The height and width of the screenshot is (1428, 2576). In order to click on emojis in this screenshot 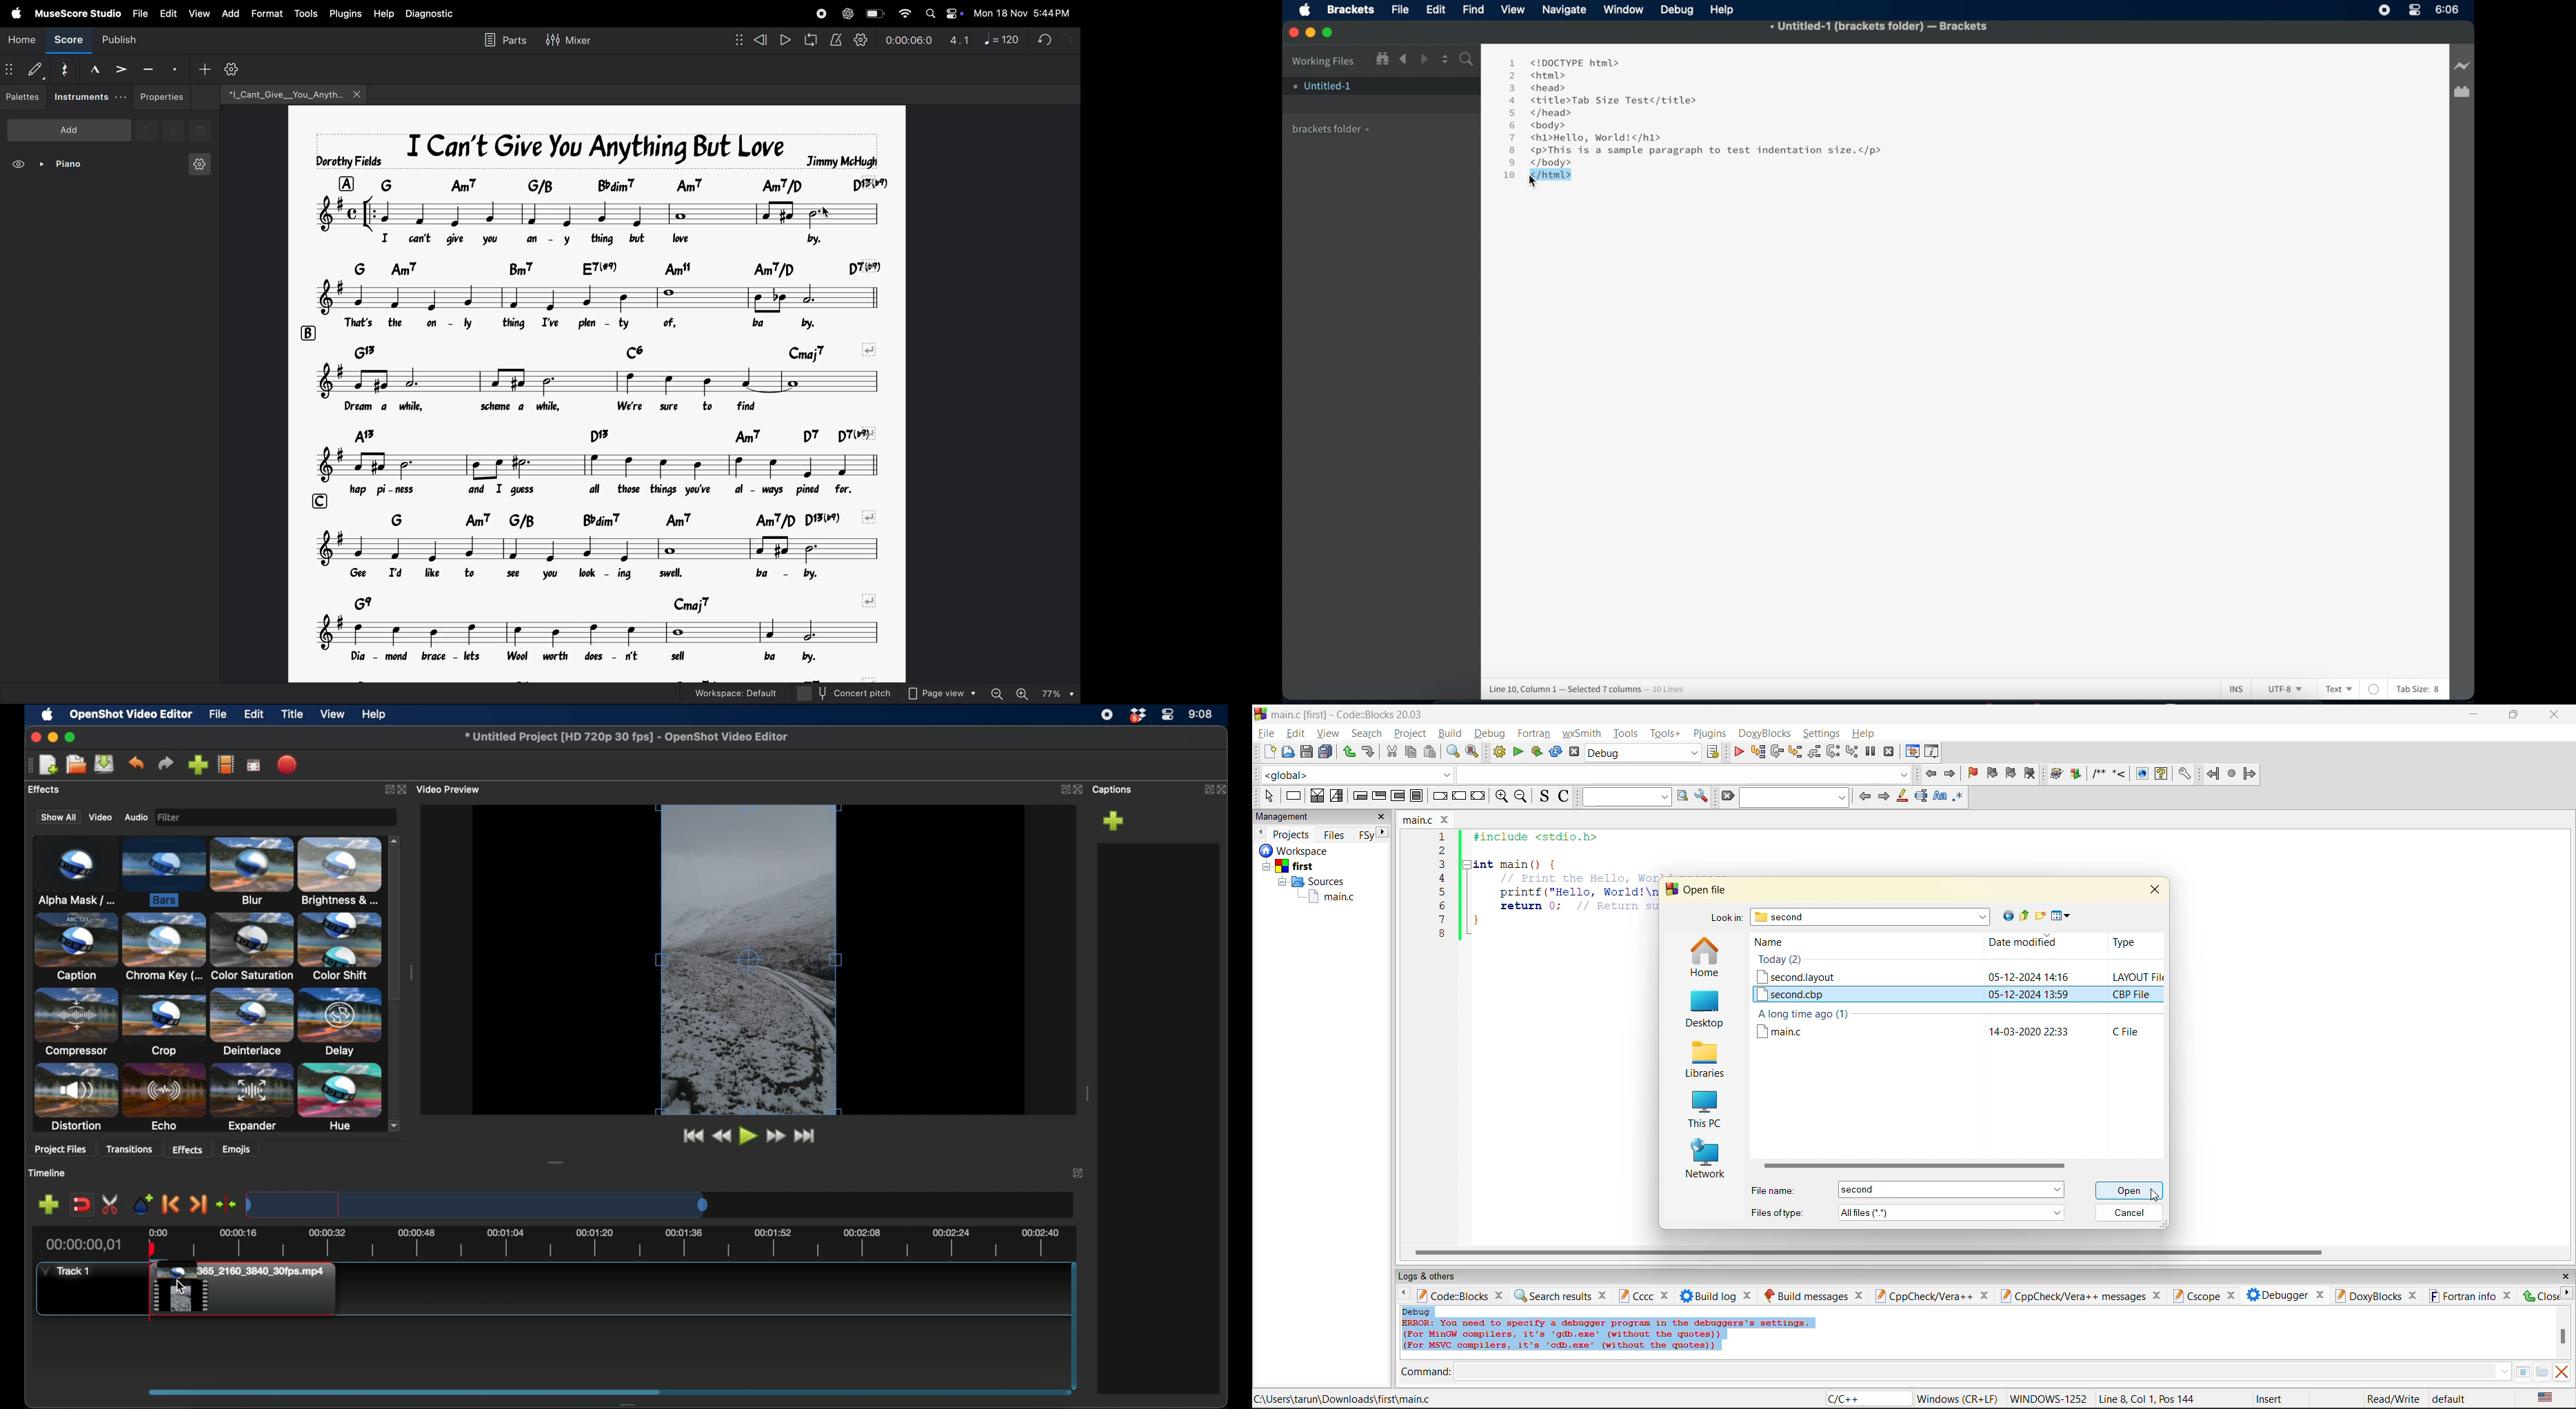, I will do `click(238, 1150)`.